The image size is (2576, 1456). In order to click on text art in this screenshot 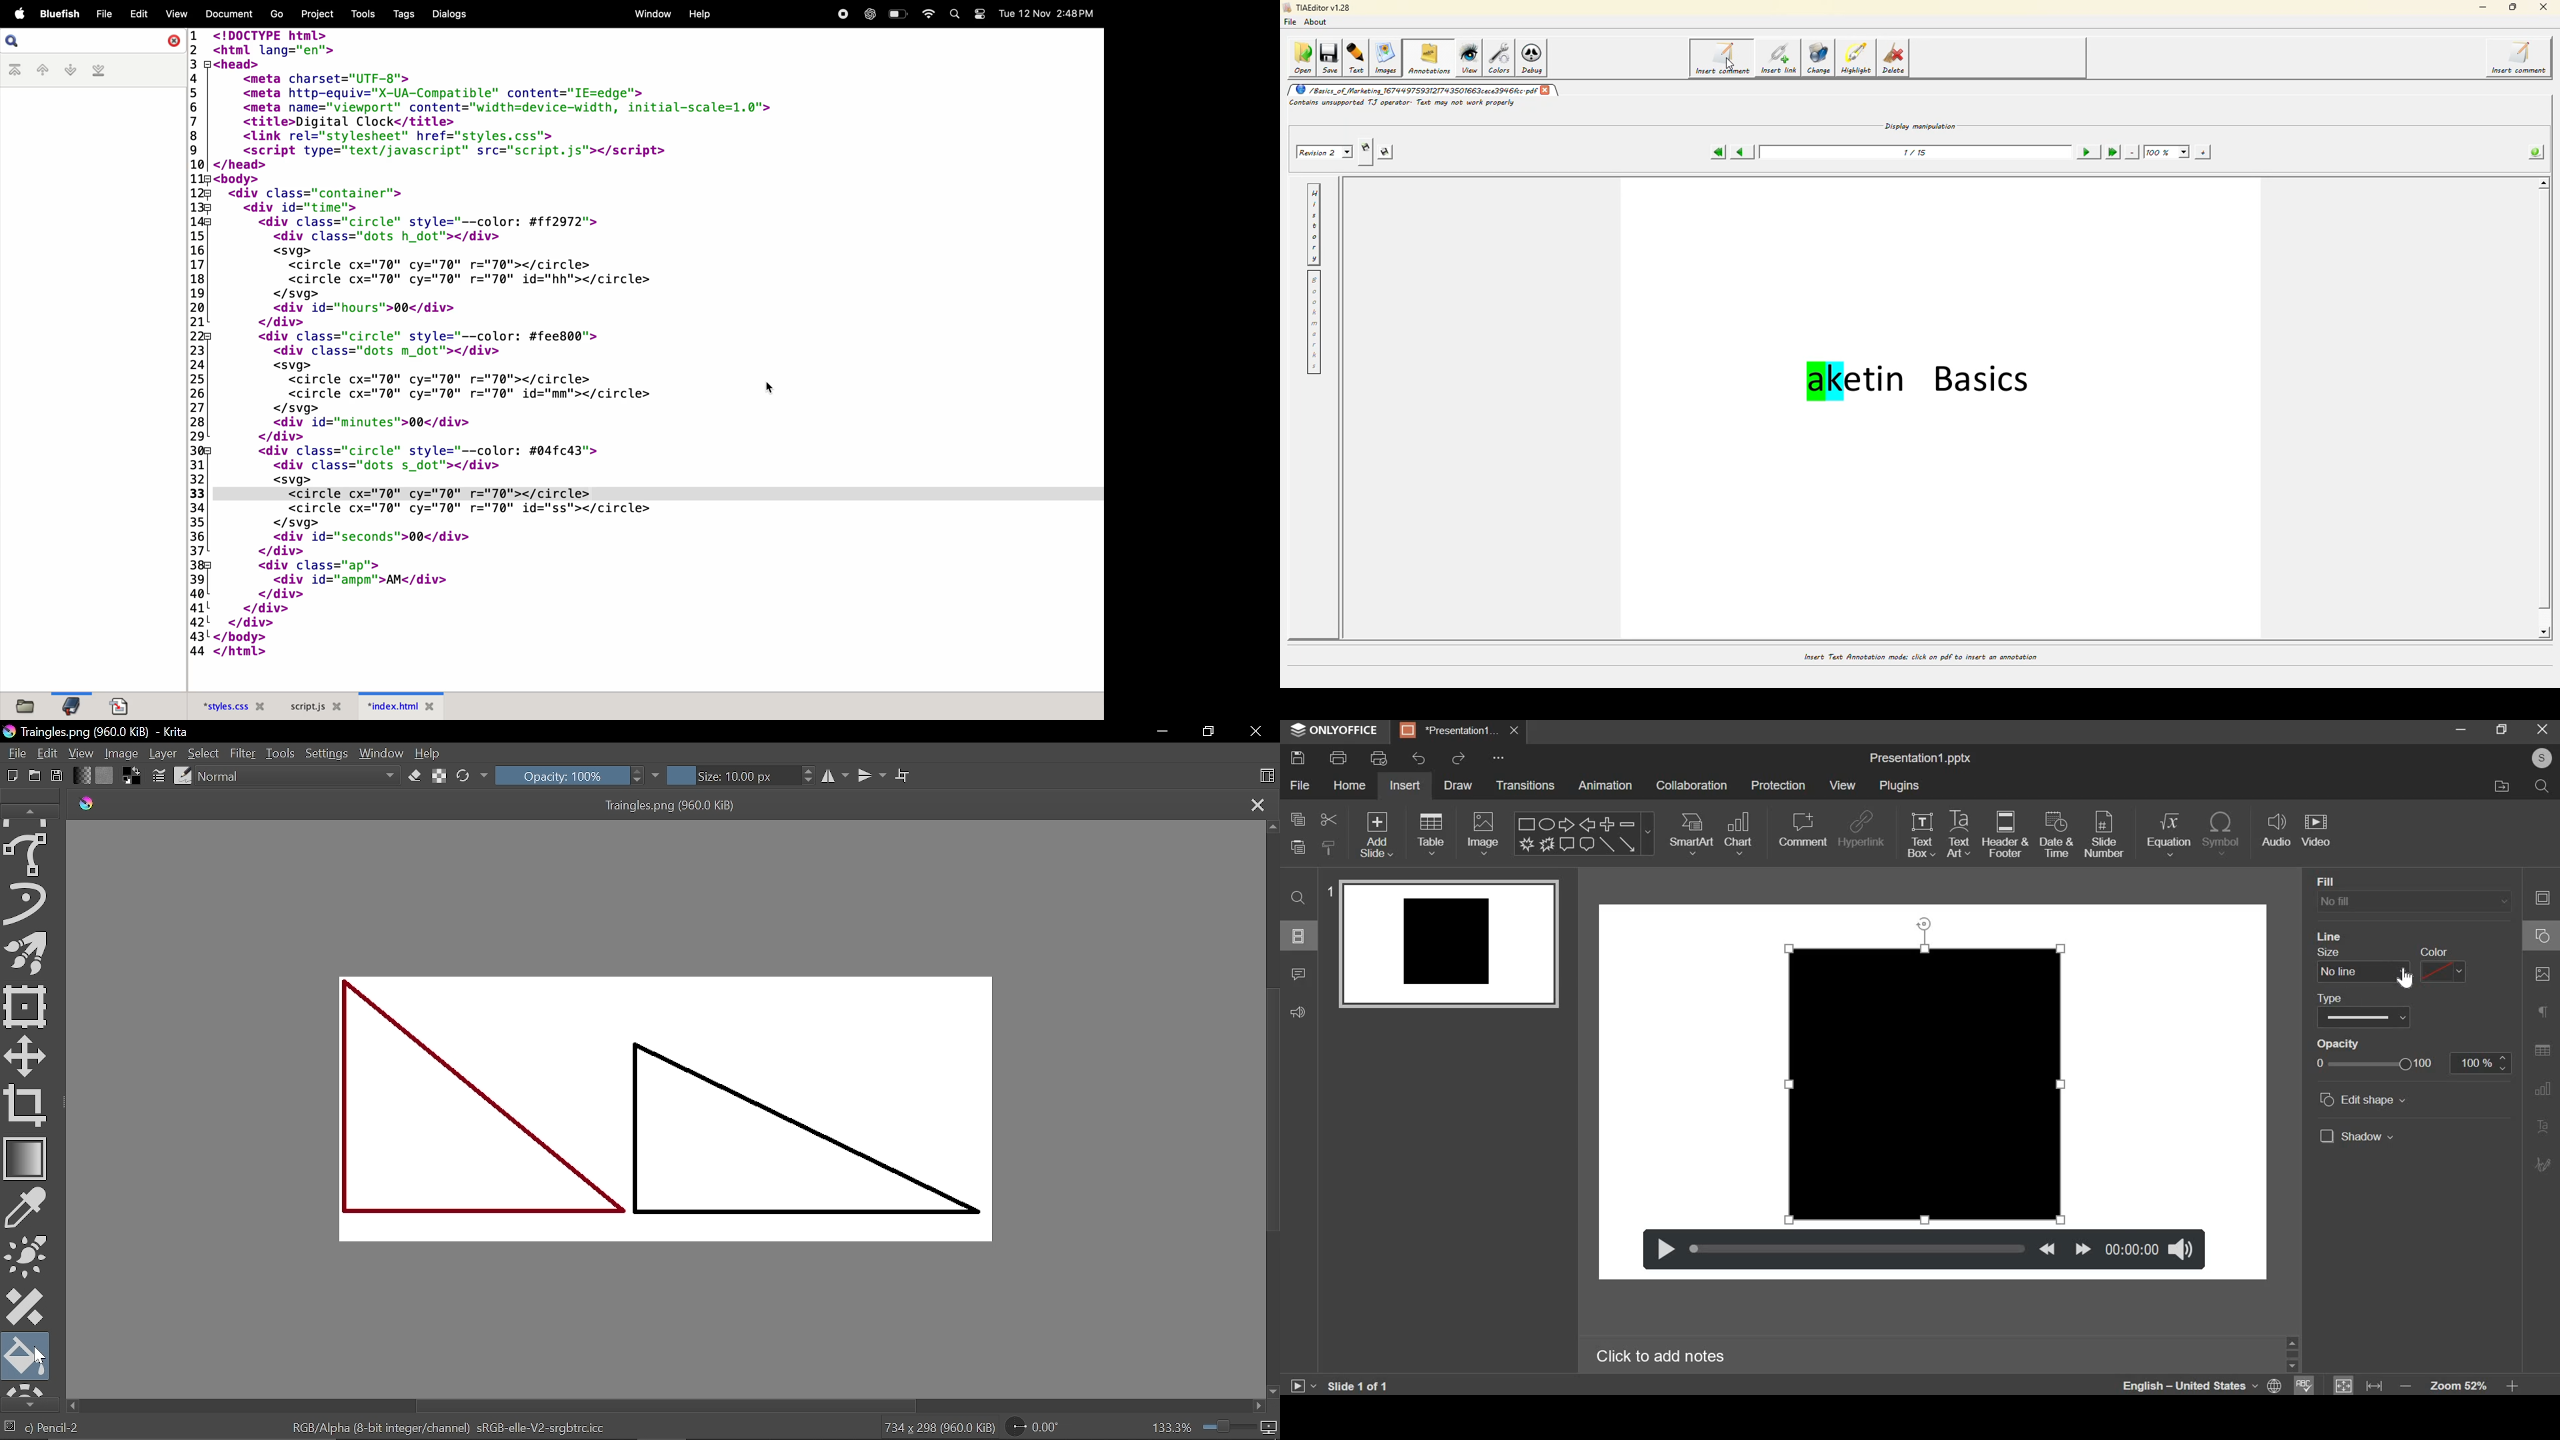, I will do `click(1959, 836)`.